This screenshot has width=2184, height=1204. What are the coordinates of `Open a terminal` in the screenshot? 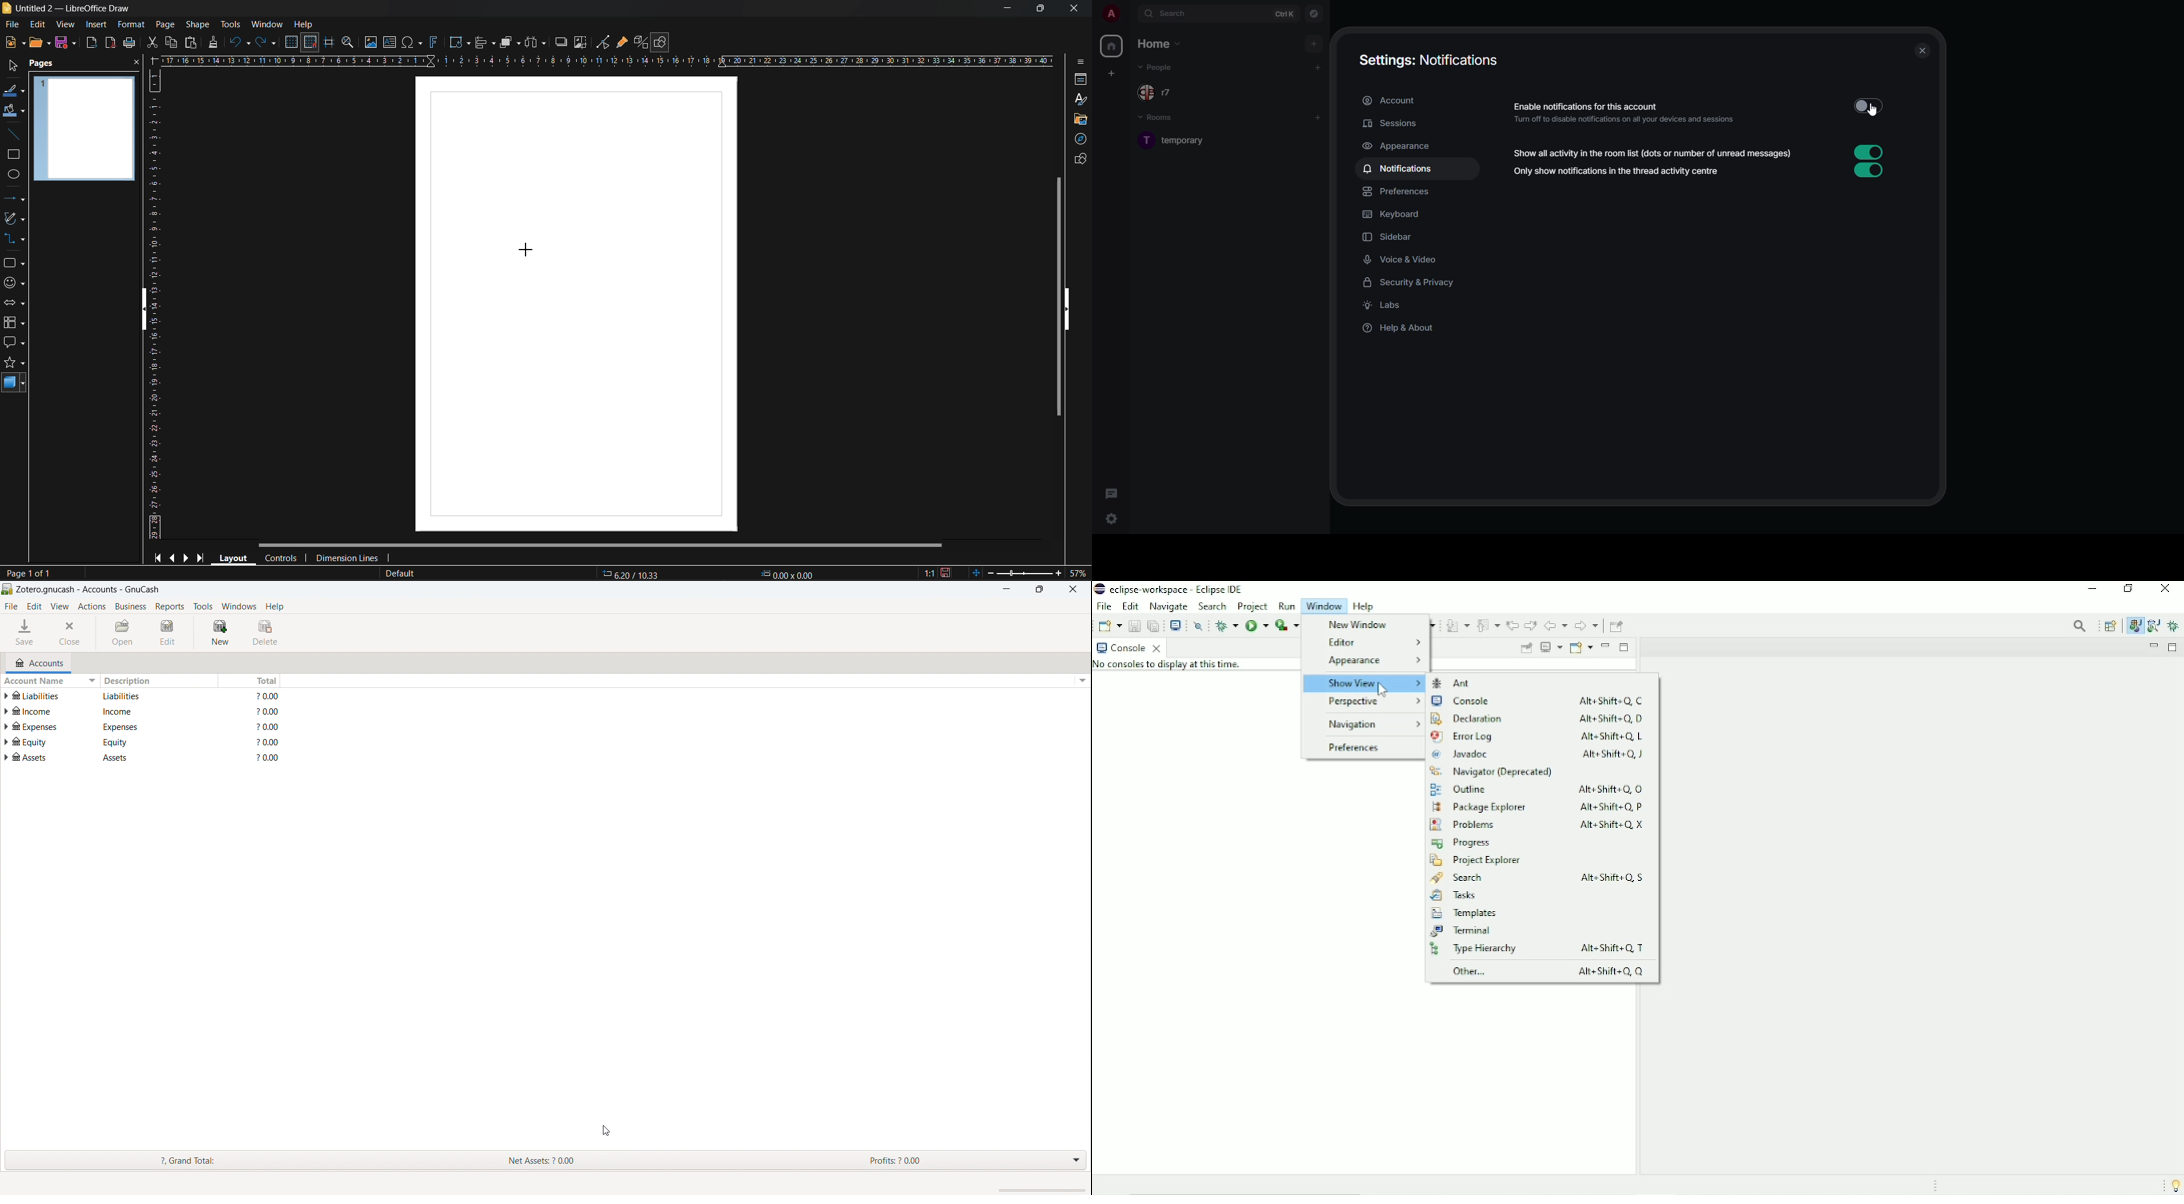 It's located at (1175, 624).